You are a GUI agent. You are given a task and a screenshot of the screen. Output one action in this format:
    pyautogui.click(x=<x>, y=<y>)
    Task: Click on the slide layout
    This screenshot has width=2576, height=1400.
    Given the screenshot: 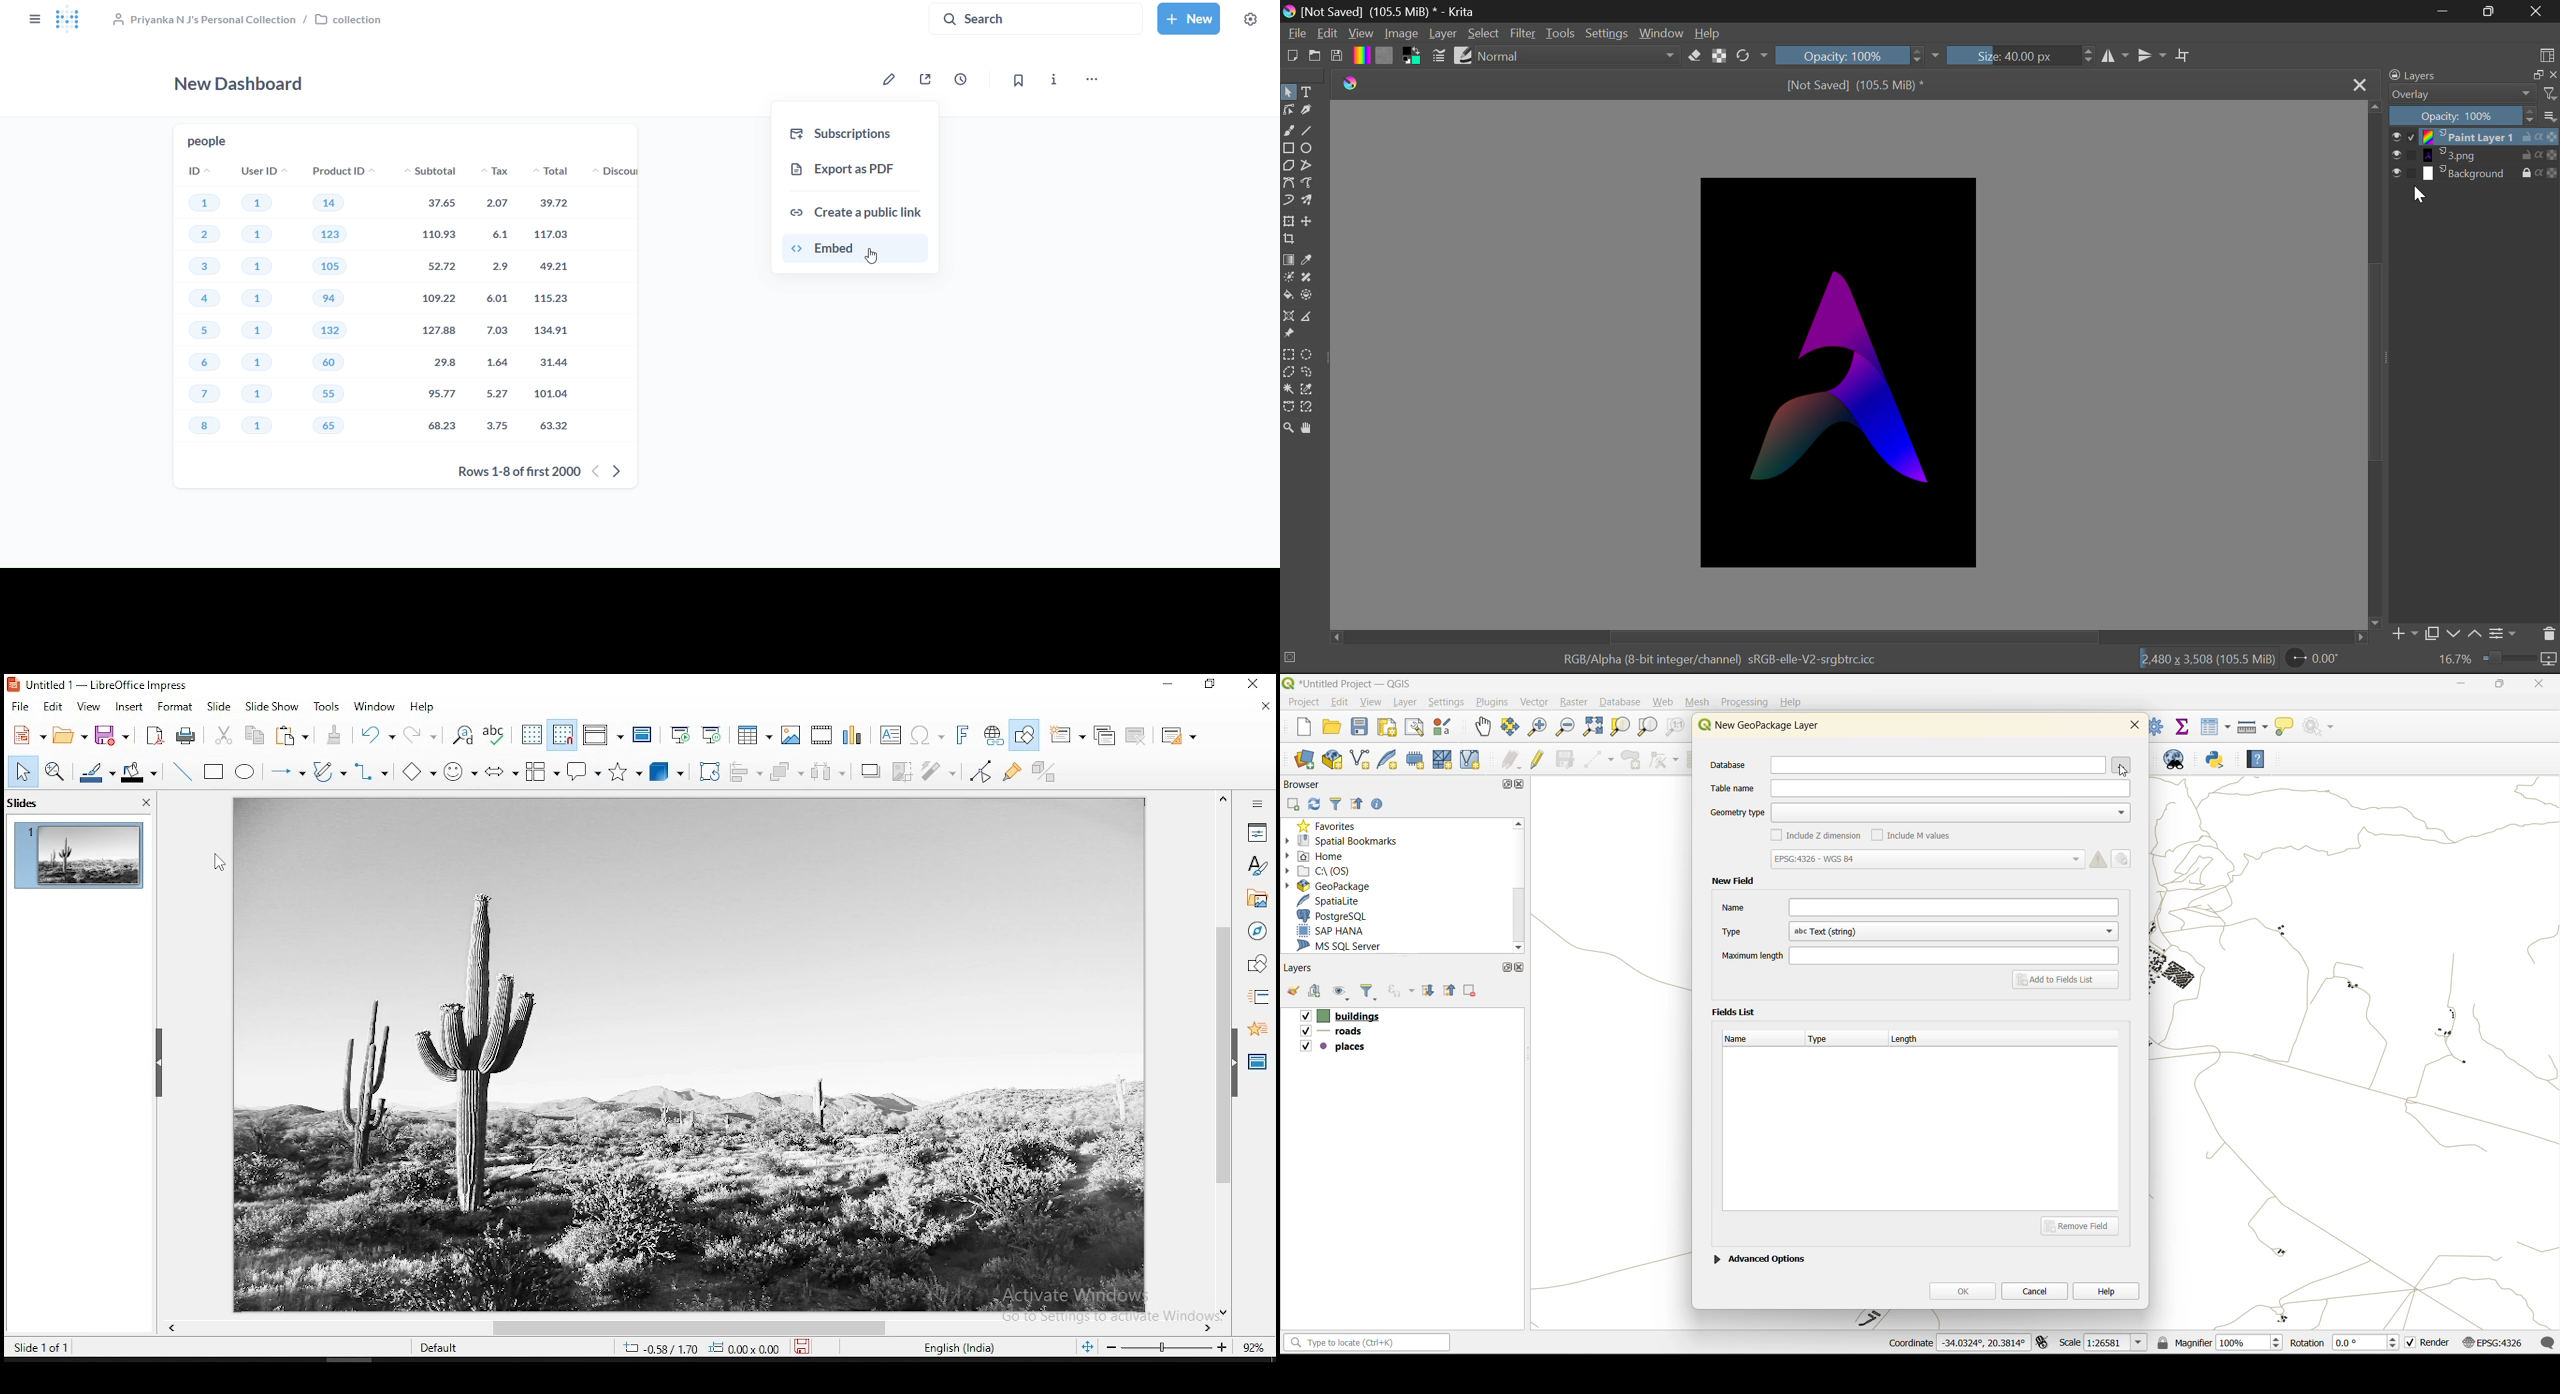 What is the action you would take?
    pyautogui.click(x=1183, y=735)
    